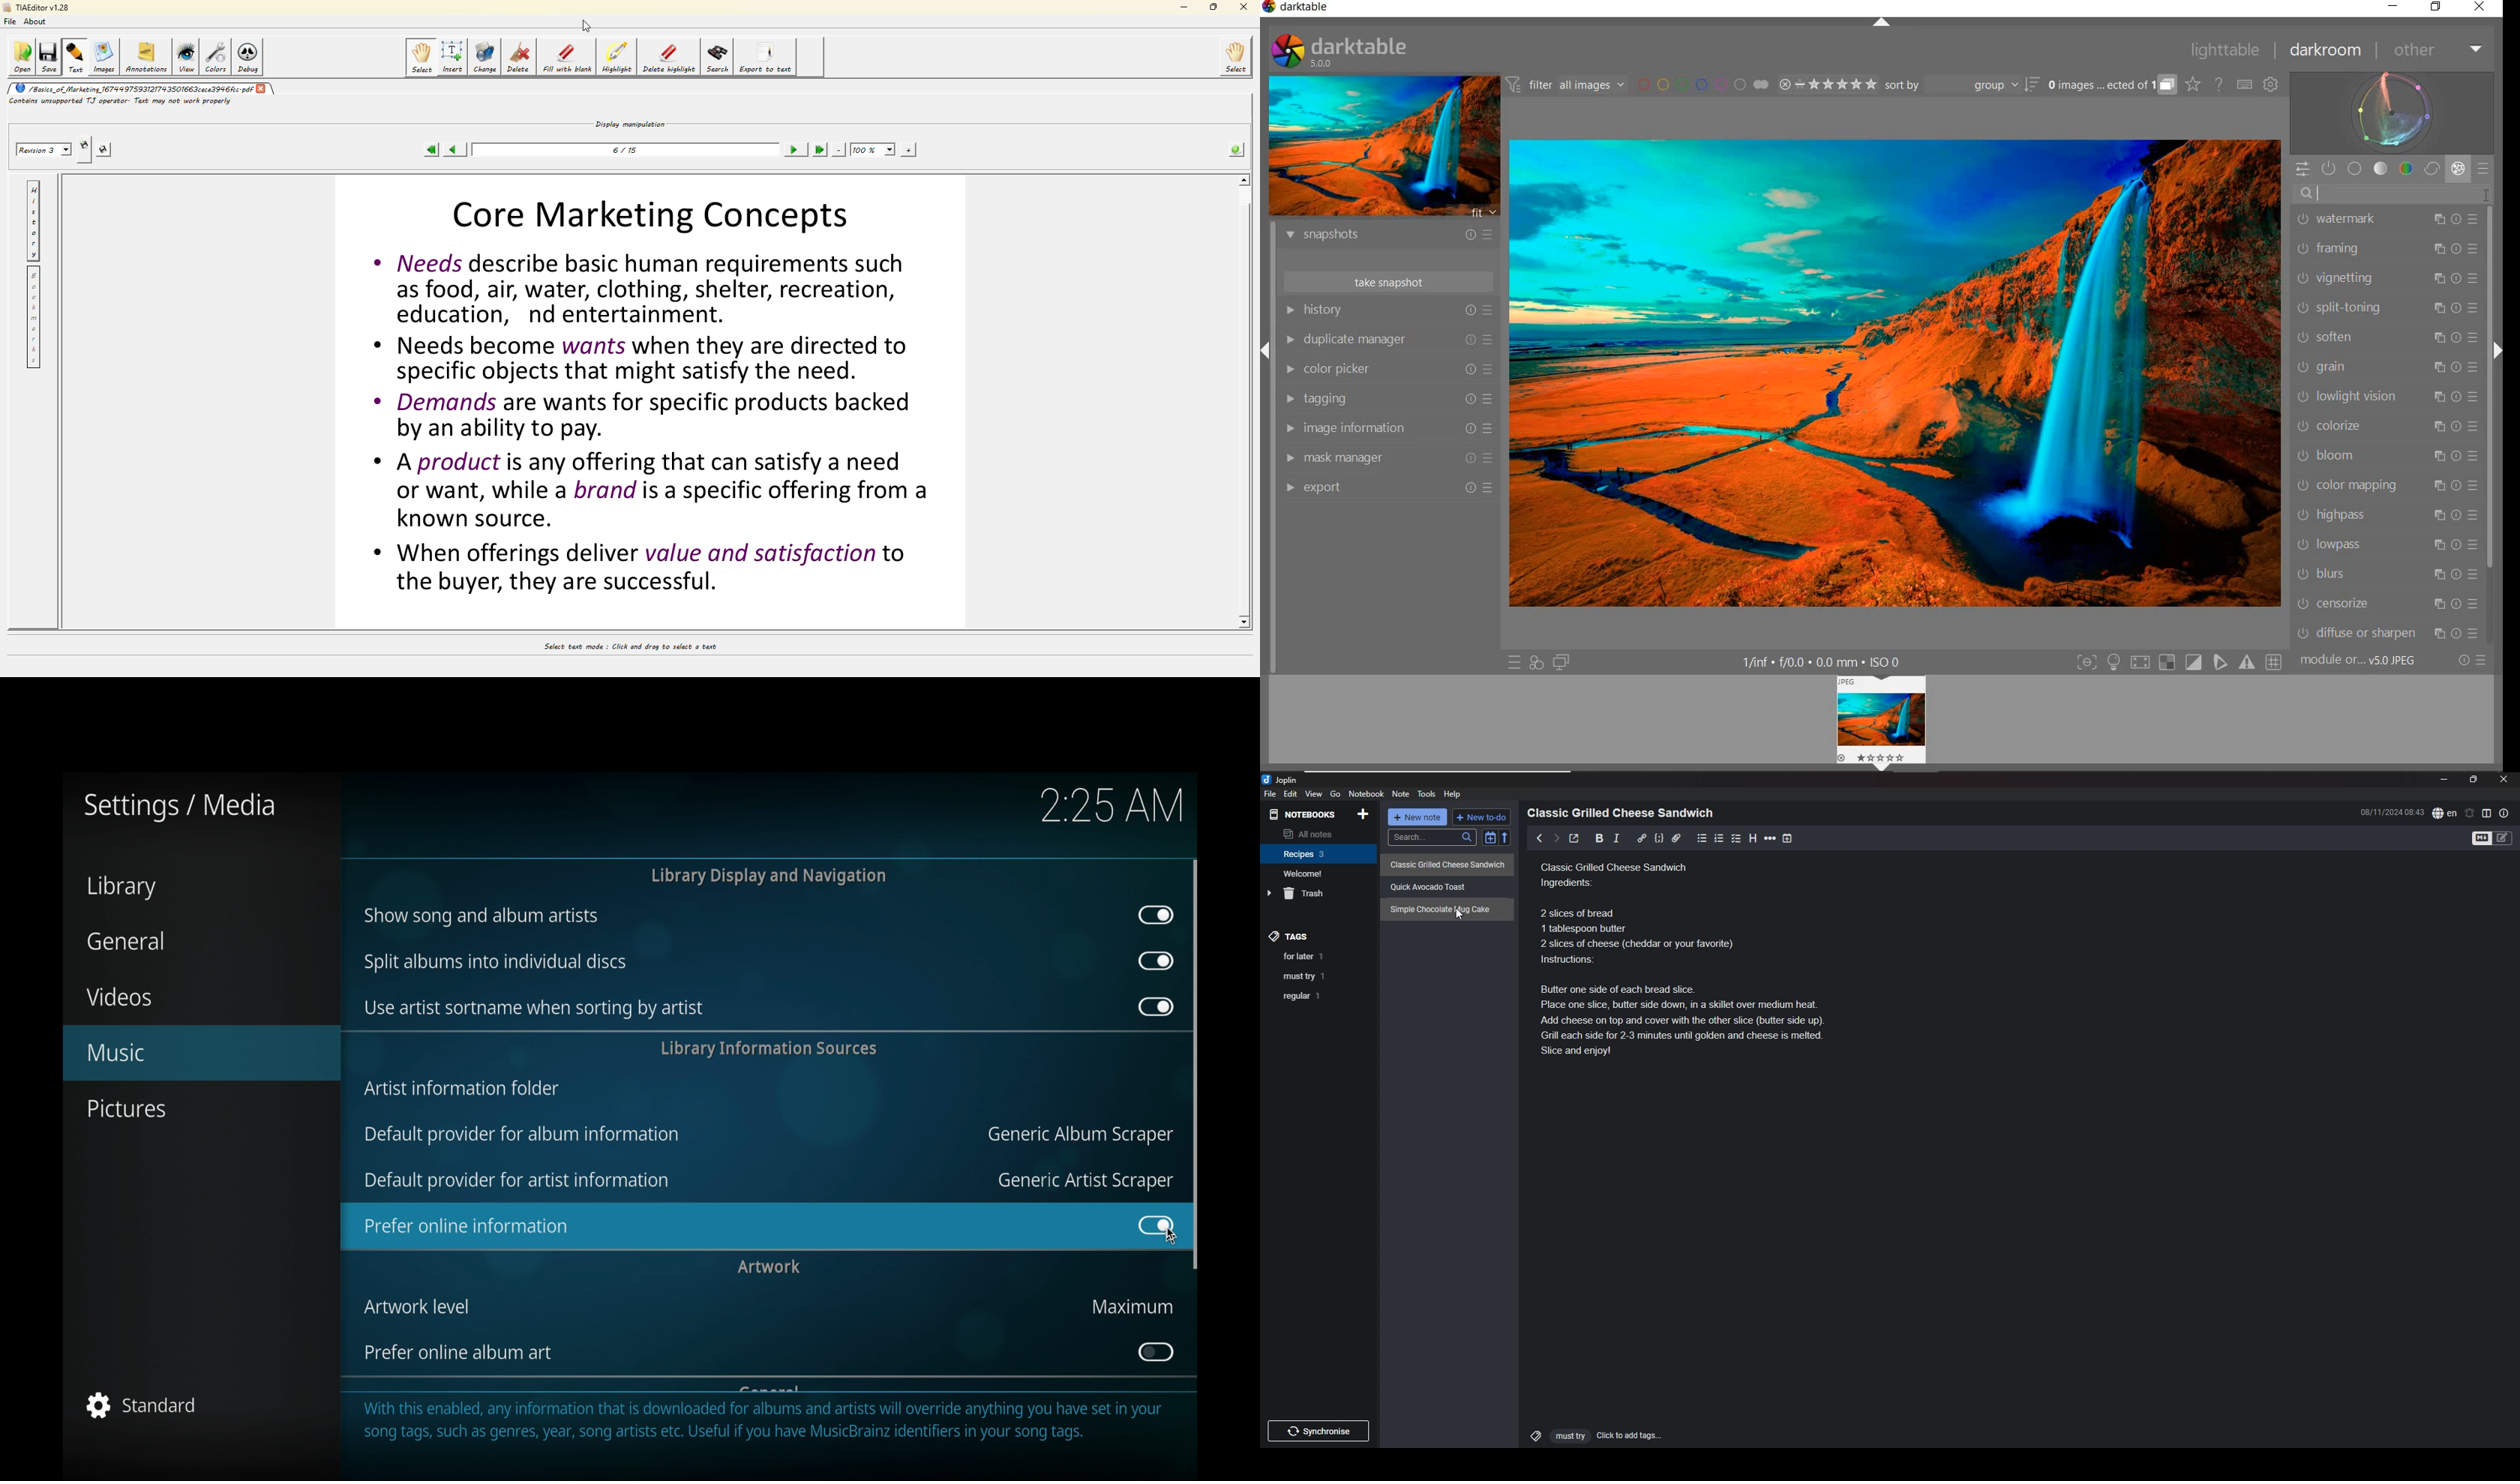  Describe the element at coordinates (2391, 195) in the screenshot. I see `SEARCH MODULE BY NAME` at that location.